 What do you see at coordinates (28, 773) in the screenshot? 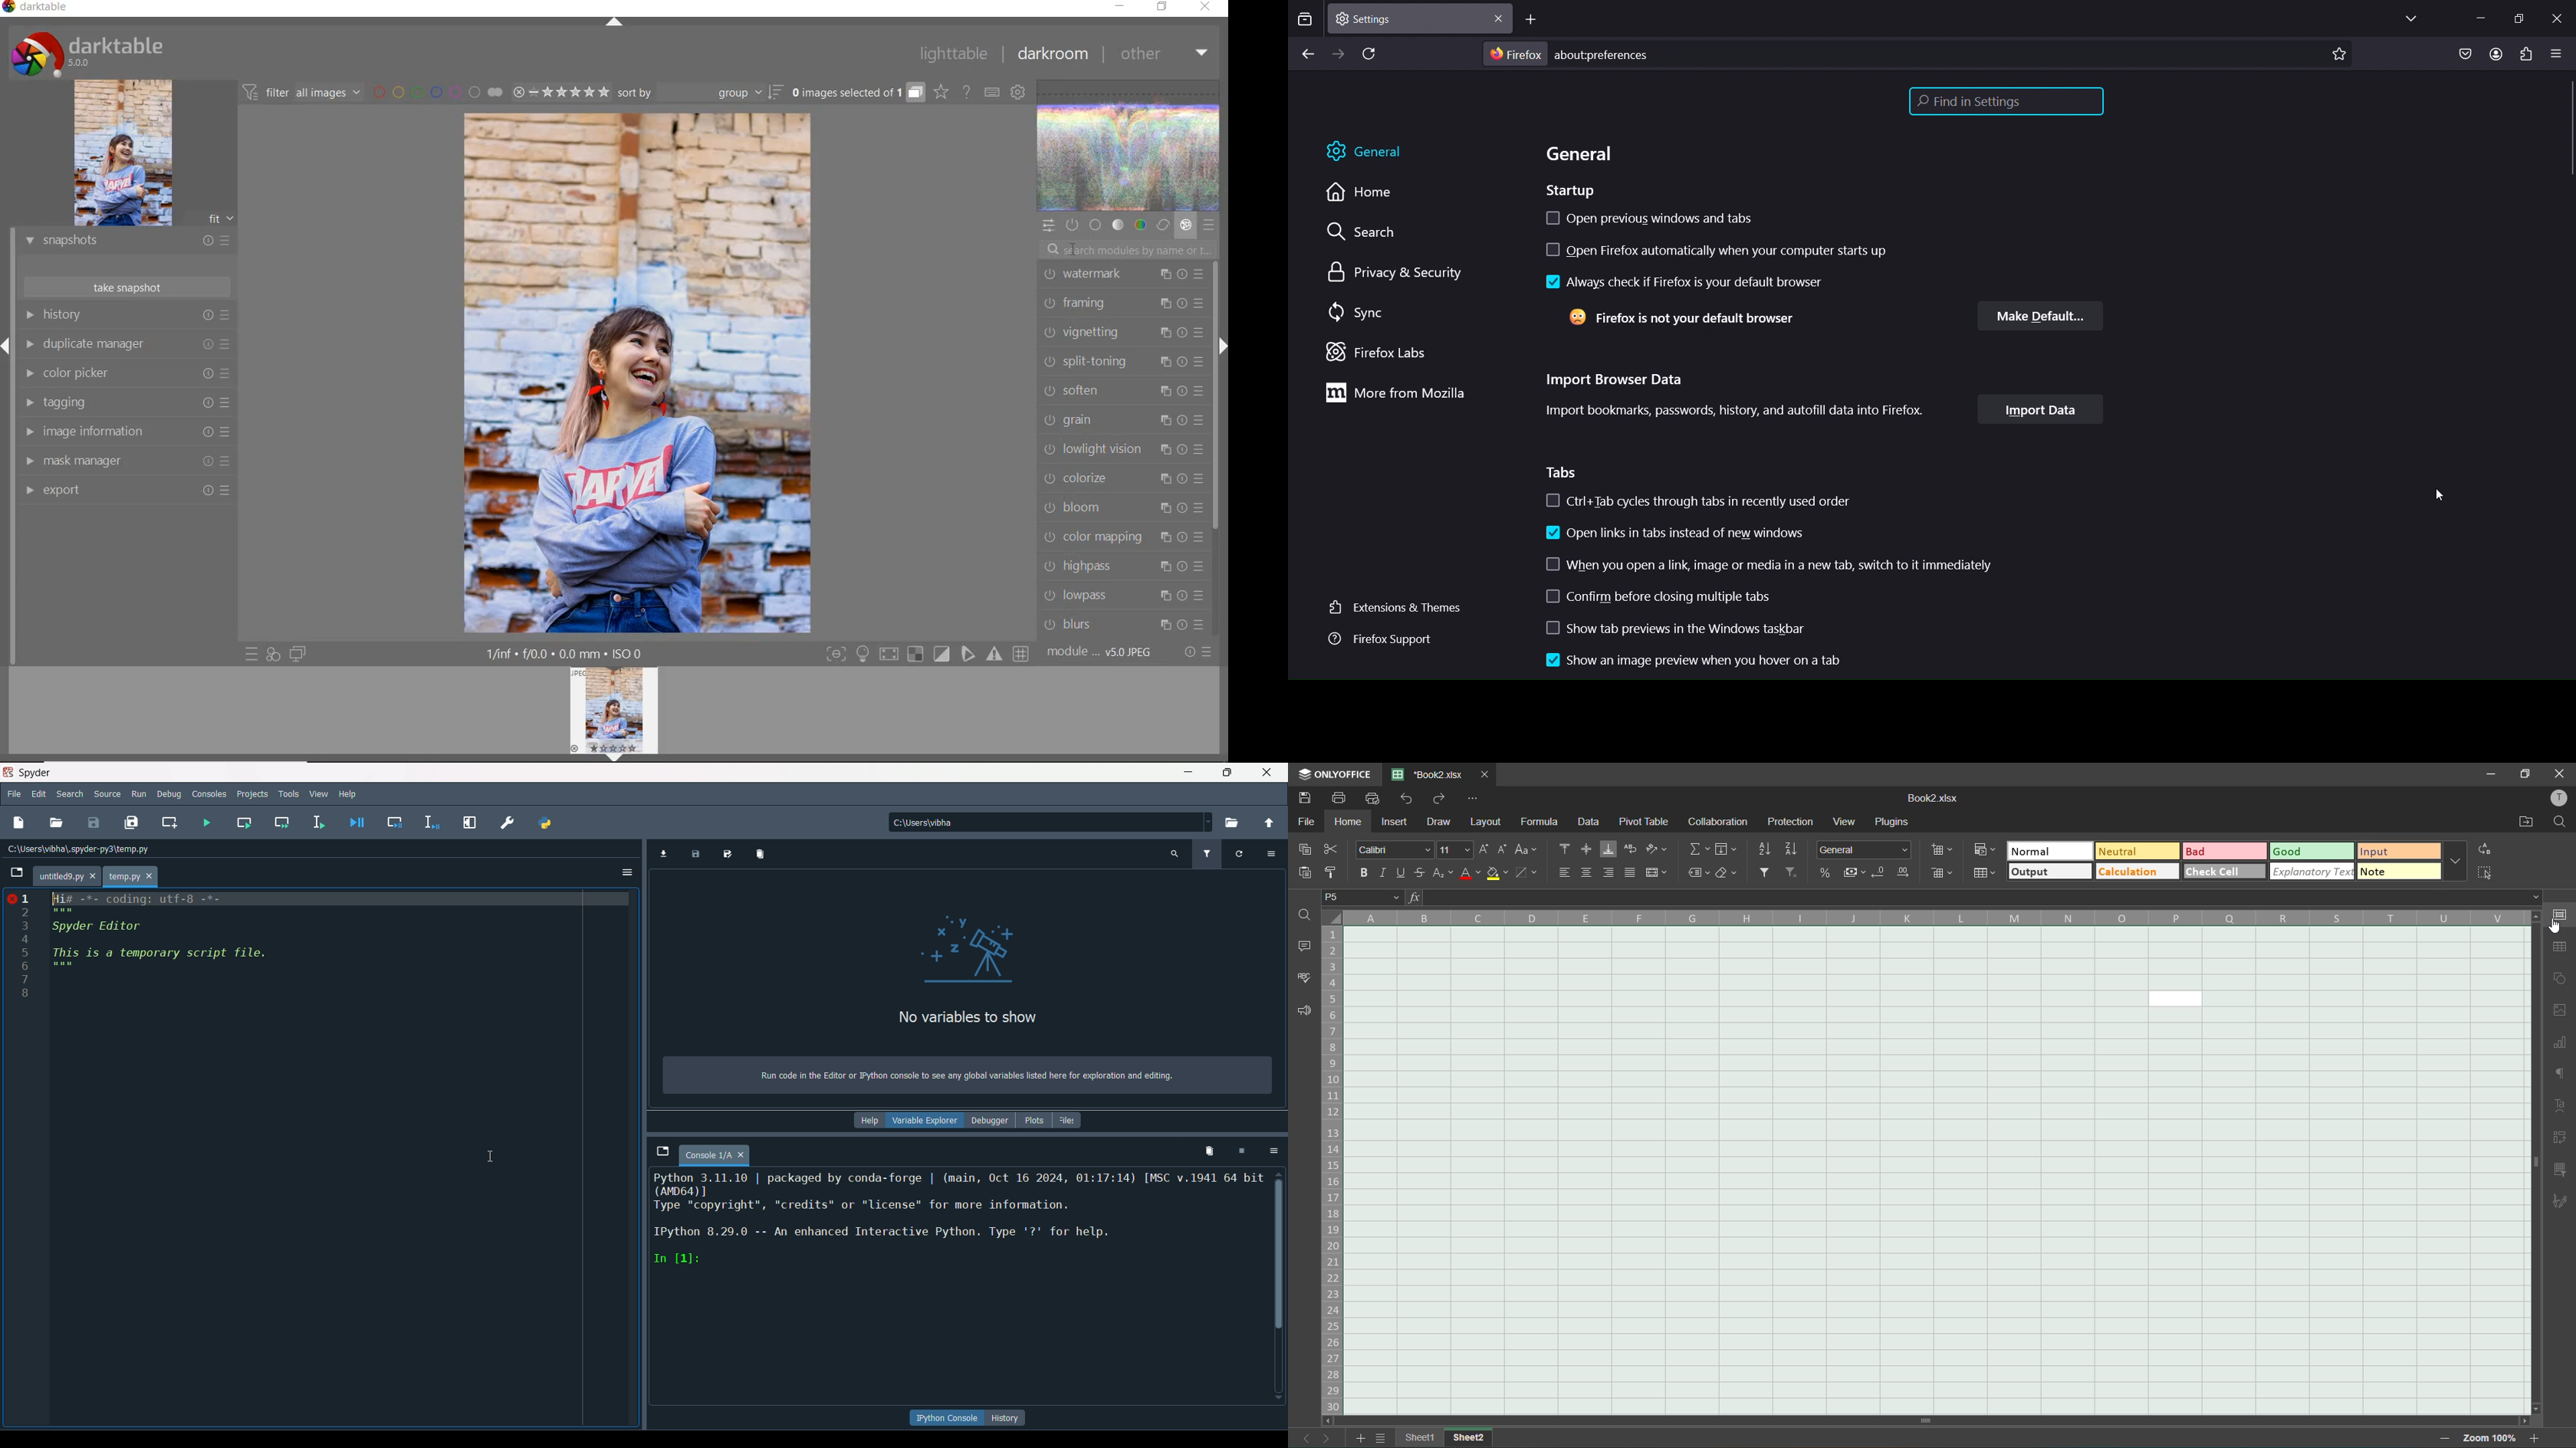
I see `name and logo` at bounding box center [28, 773].